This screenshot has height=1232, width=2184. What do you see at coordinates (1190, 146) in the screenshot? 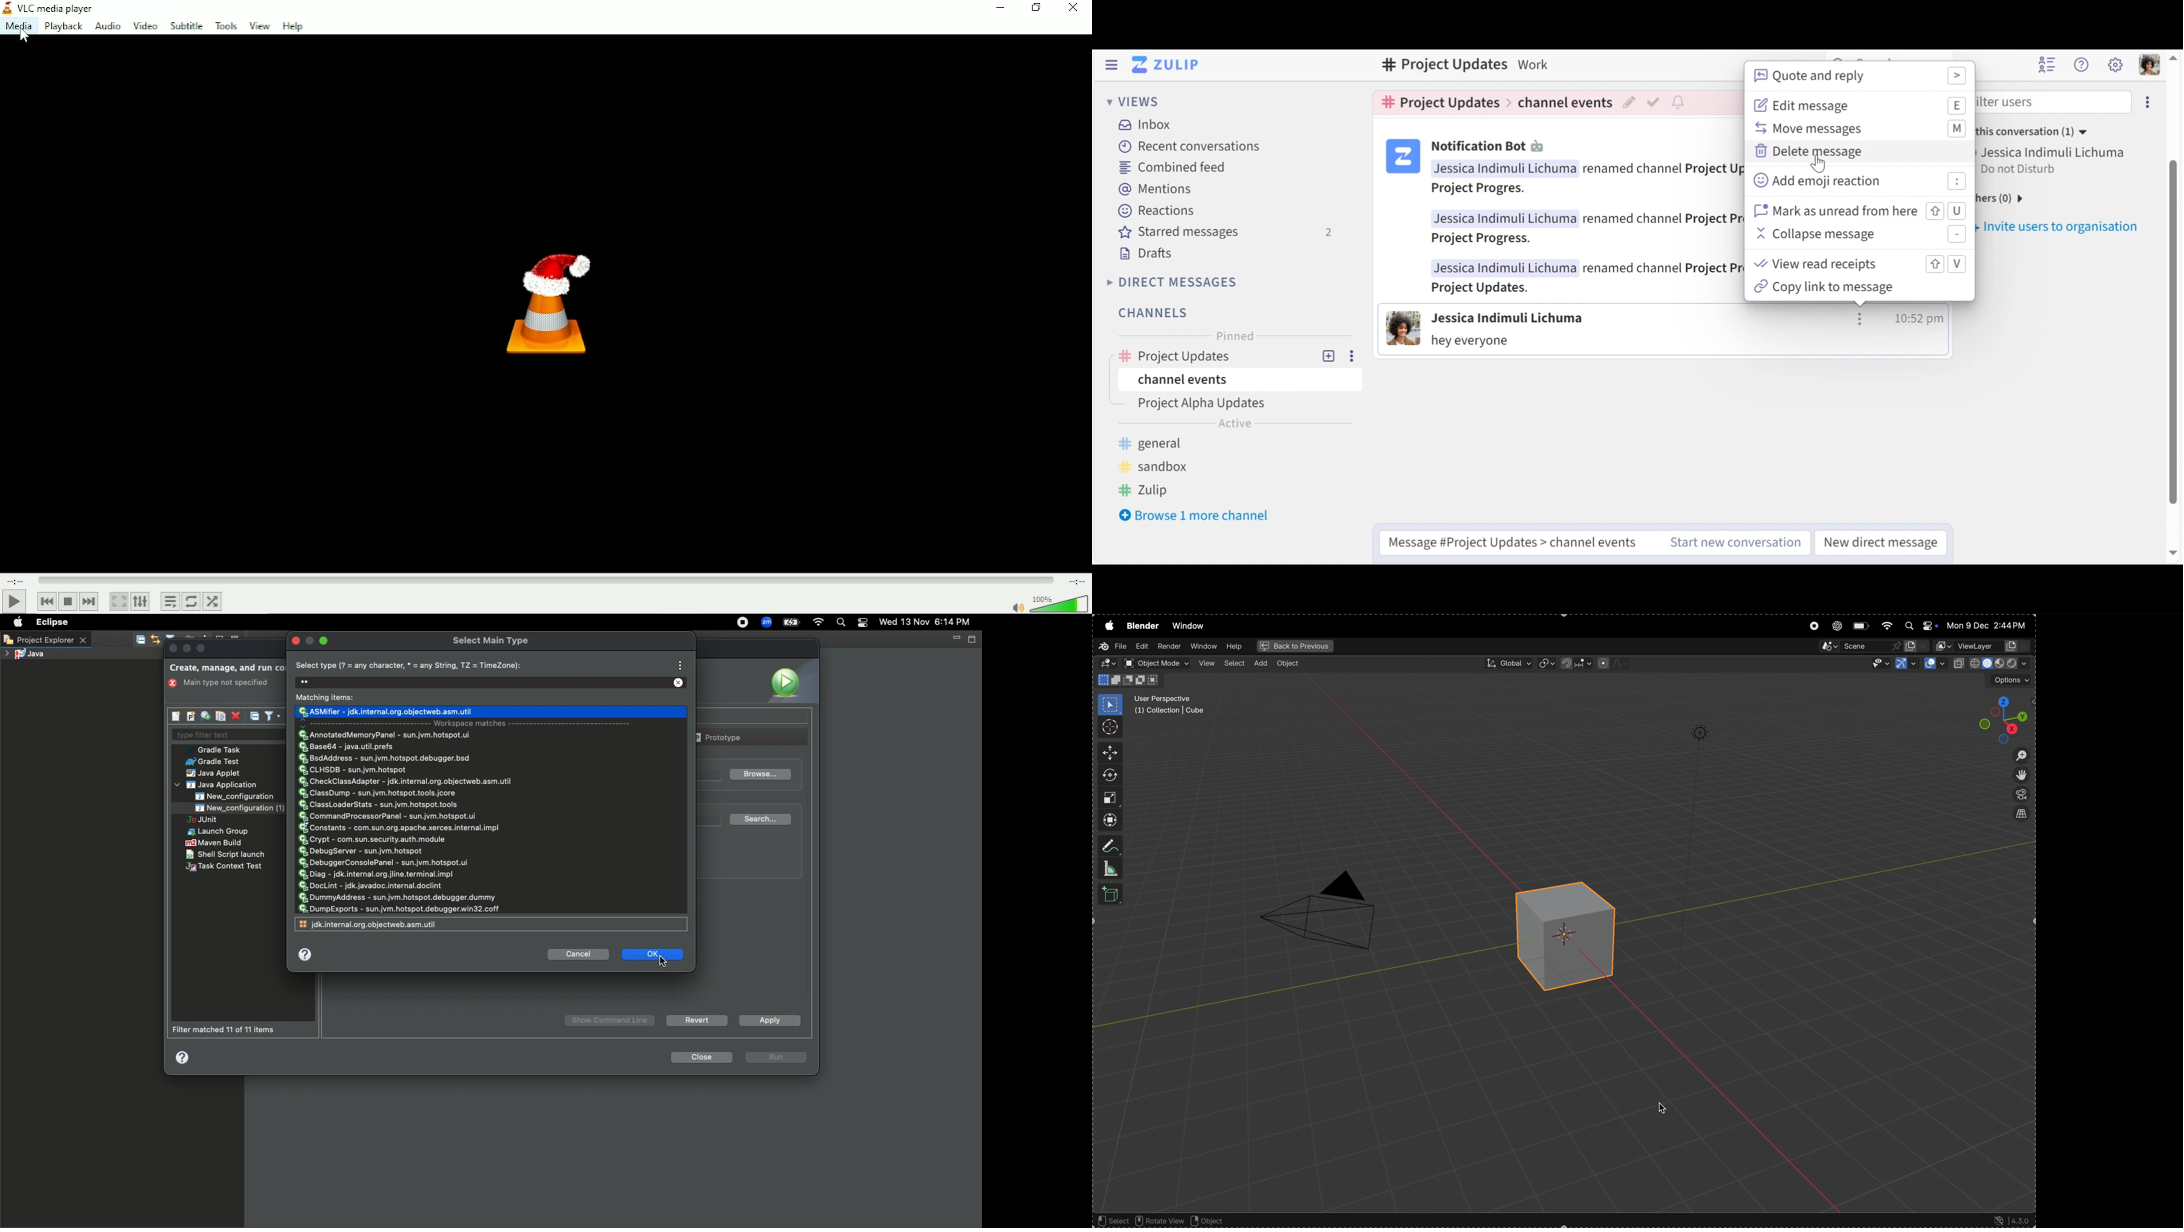
I see `Recent Conversations` at bounding box center [1190, 146].